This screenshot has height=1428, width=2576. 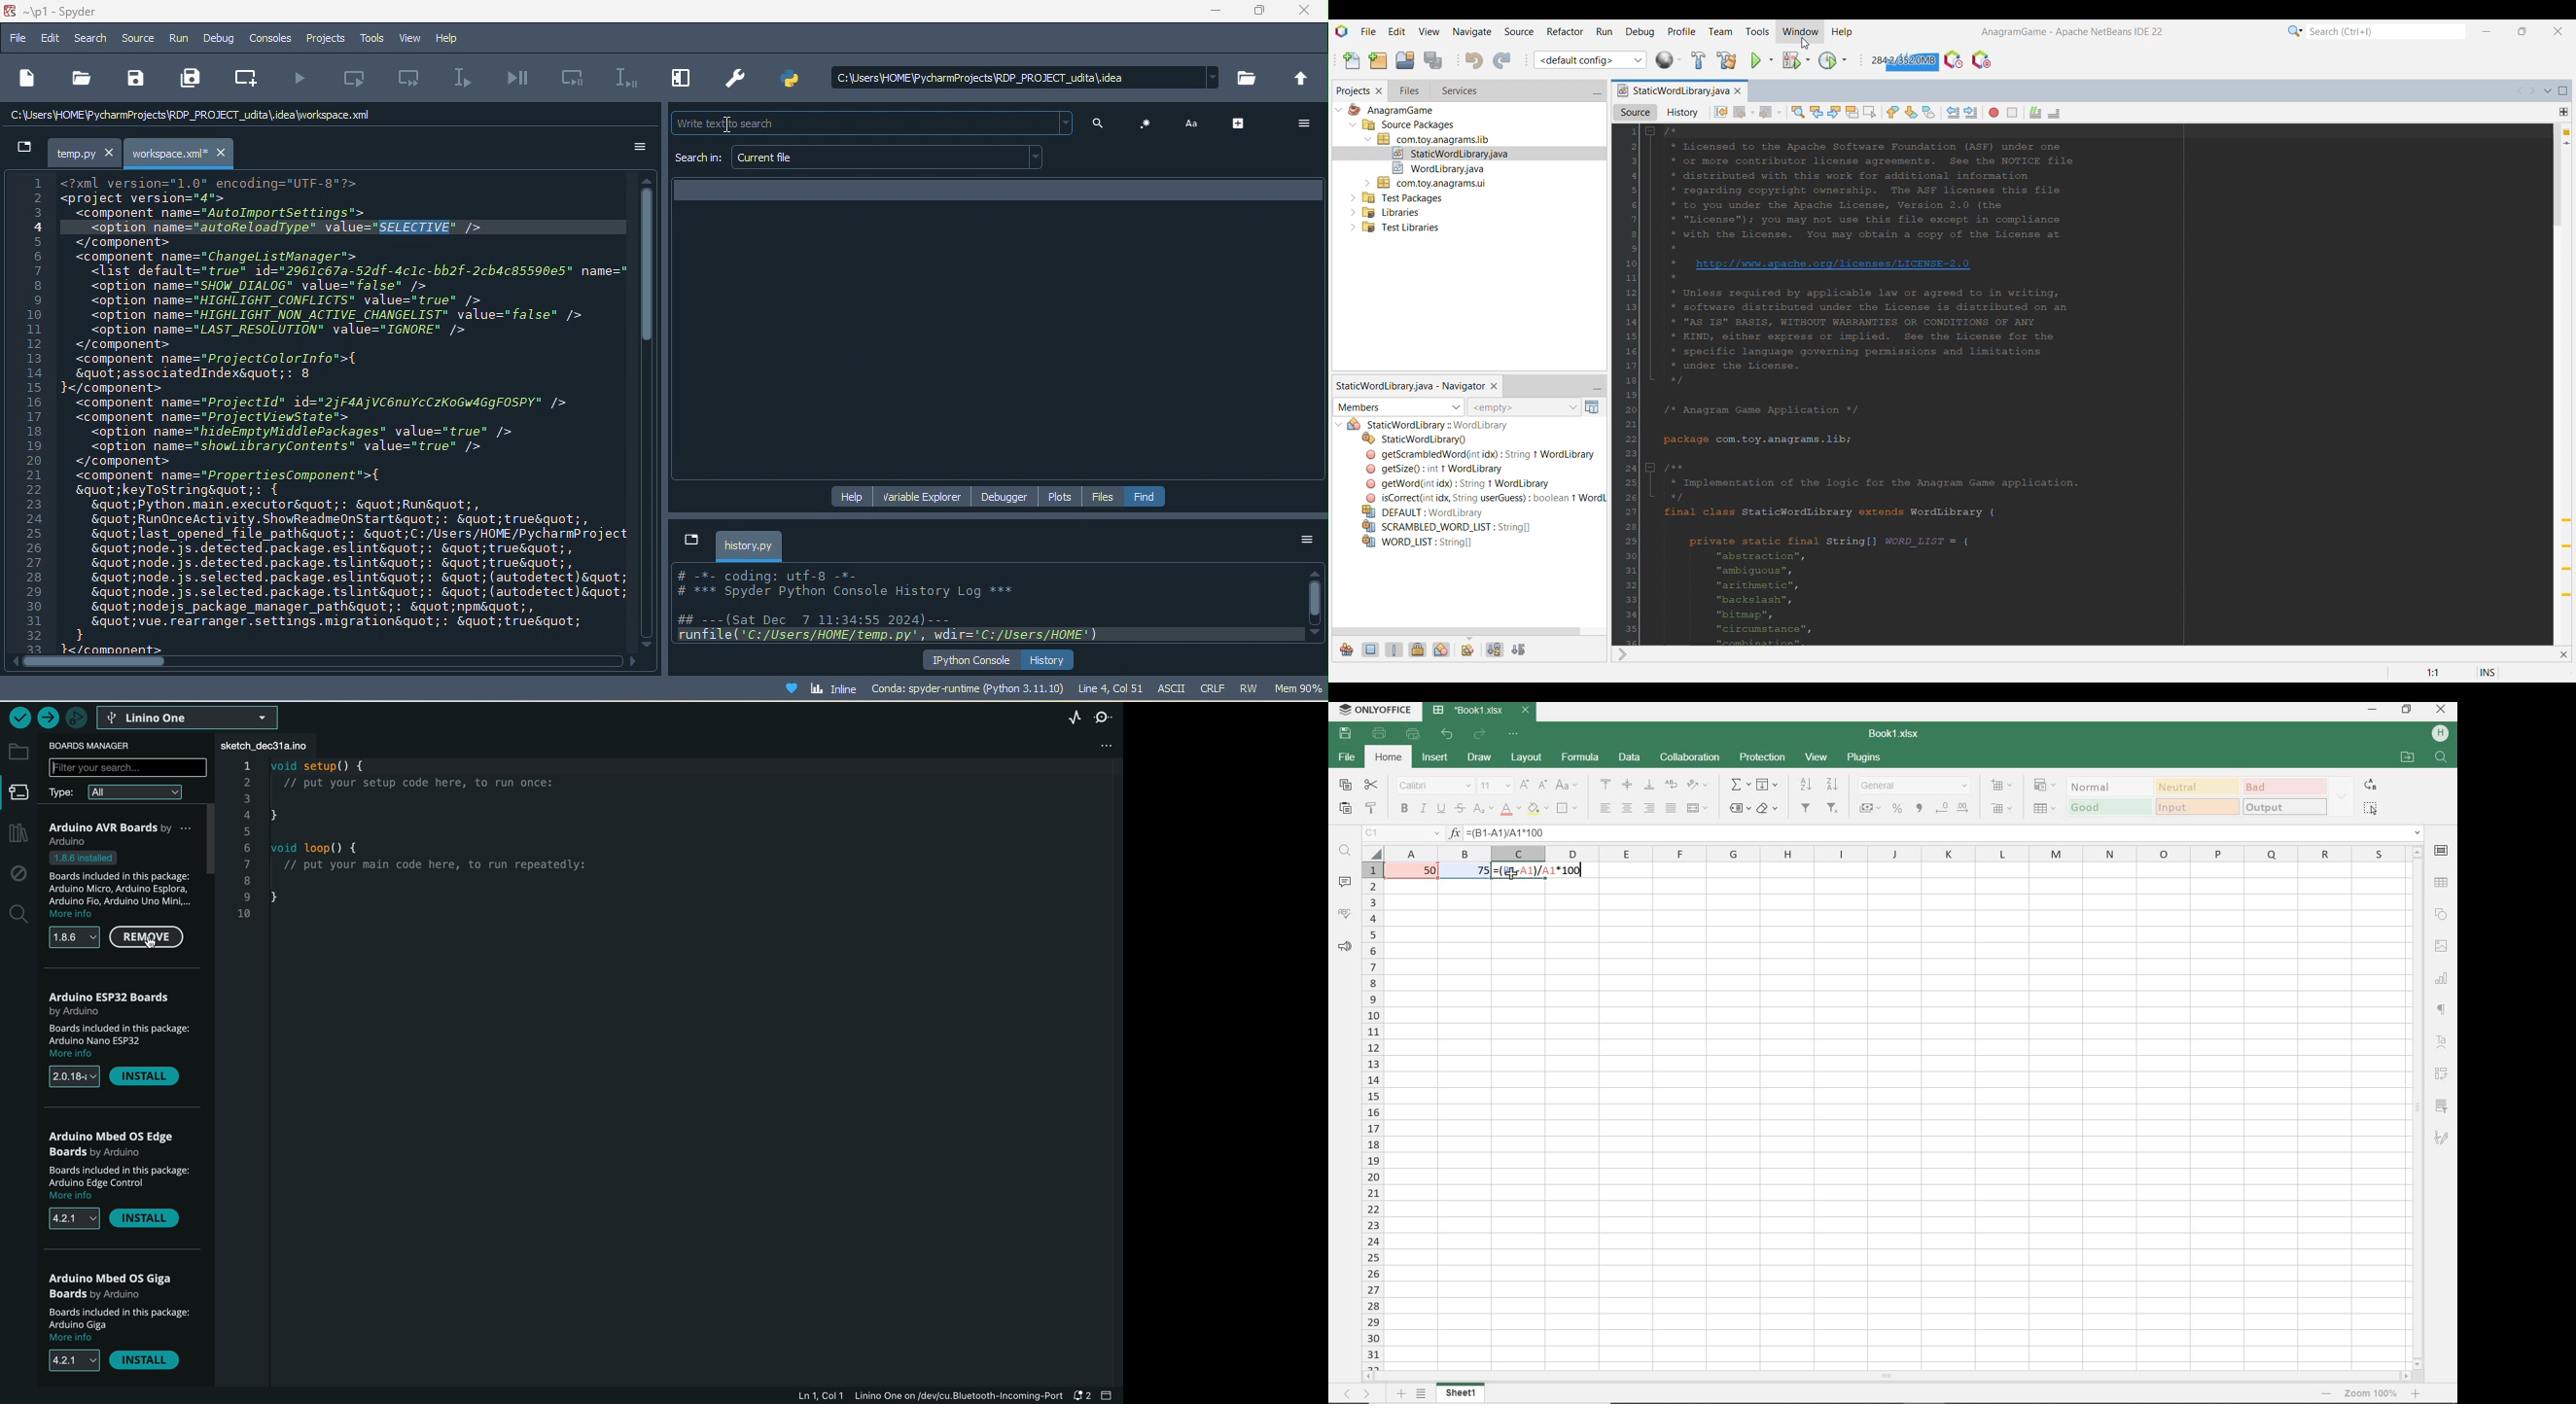 What do you see at coordinates (2342, 796) in the screenshot?
I see `expand` at bounding box center [2342, 796].